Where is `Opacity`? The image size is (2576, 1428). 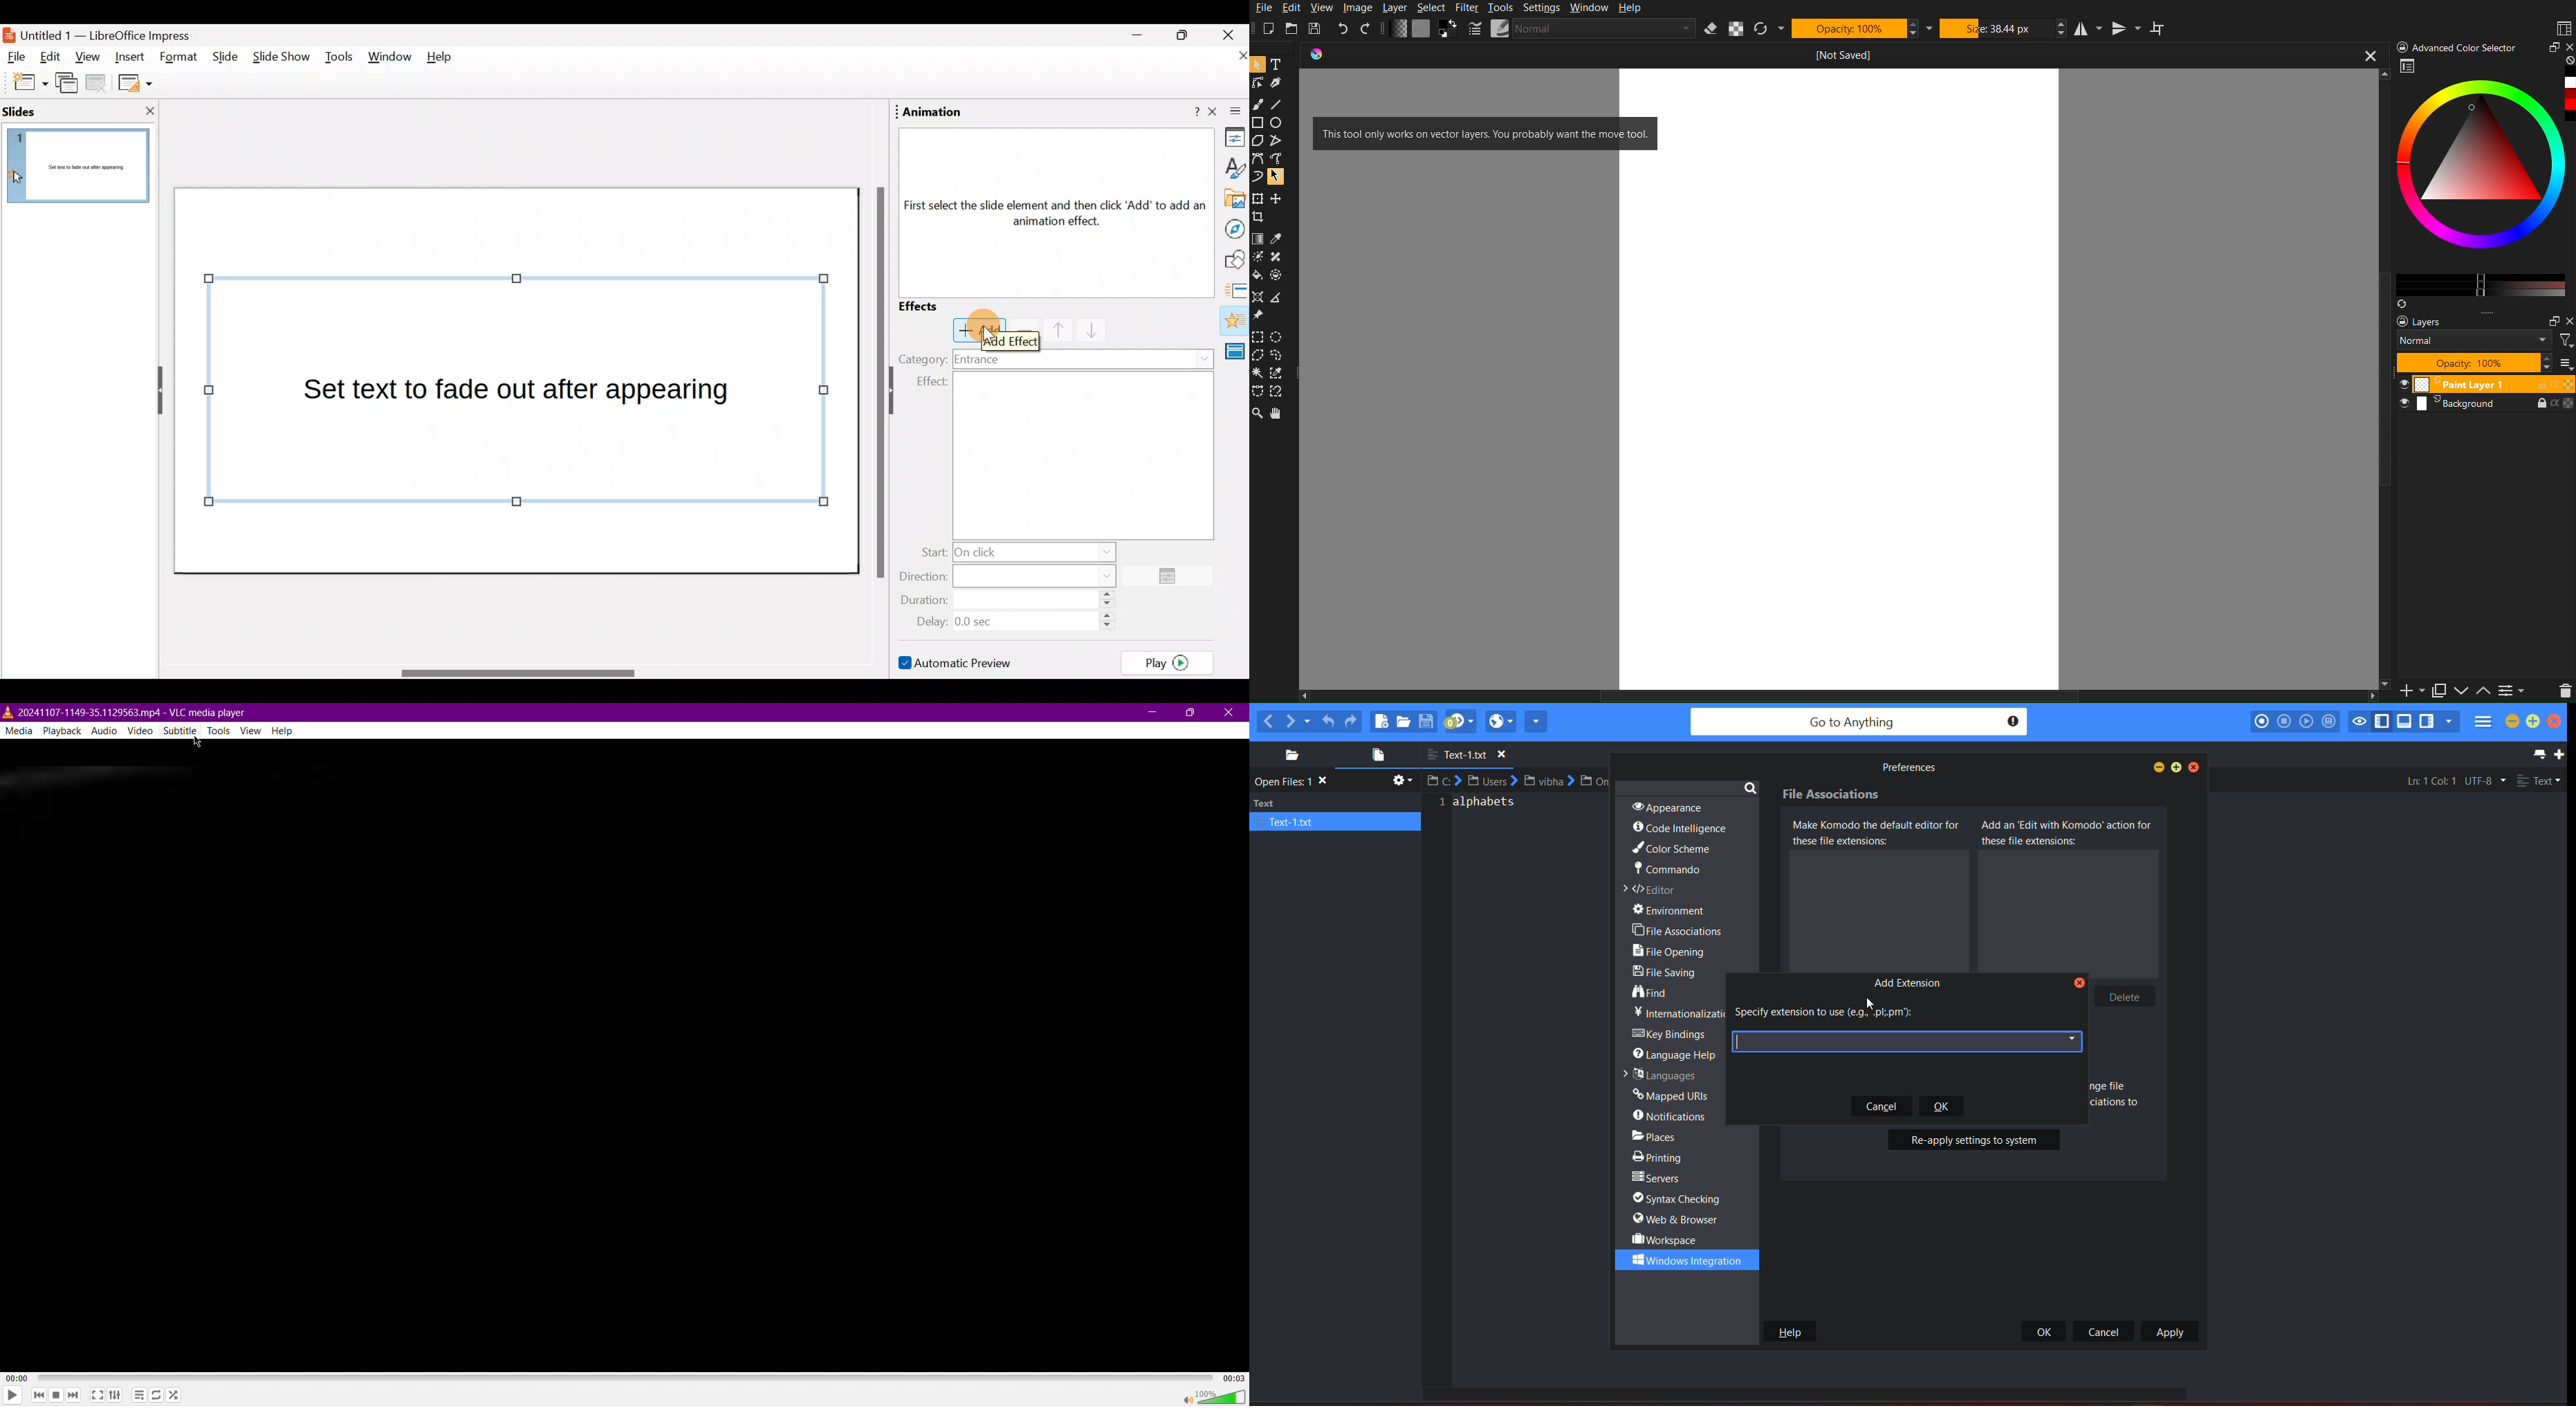
Opacity is located at coordinates (1857, 28).